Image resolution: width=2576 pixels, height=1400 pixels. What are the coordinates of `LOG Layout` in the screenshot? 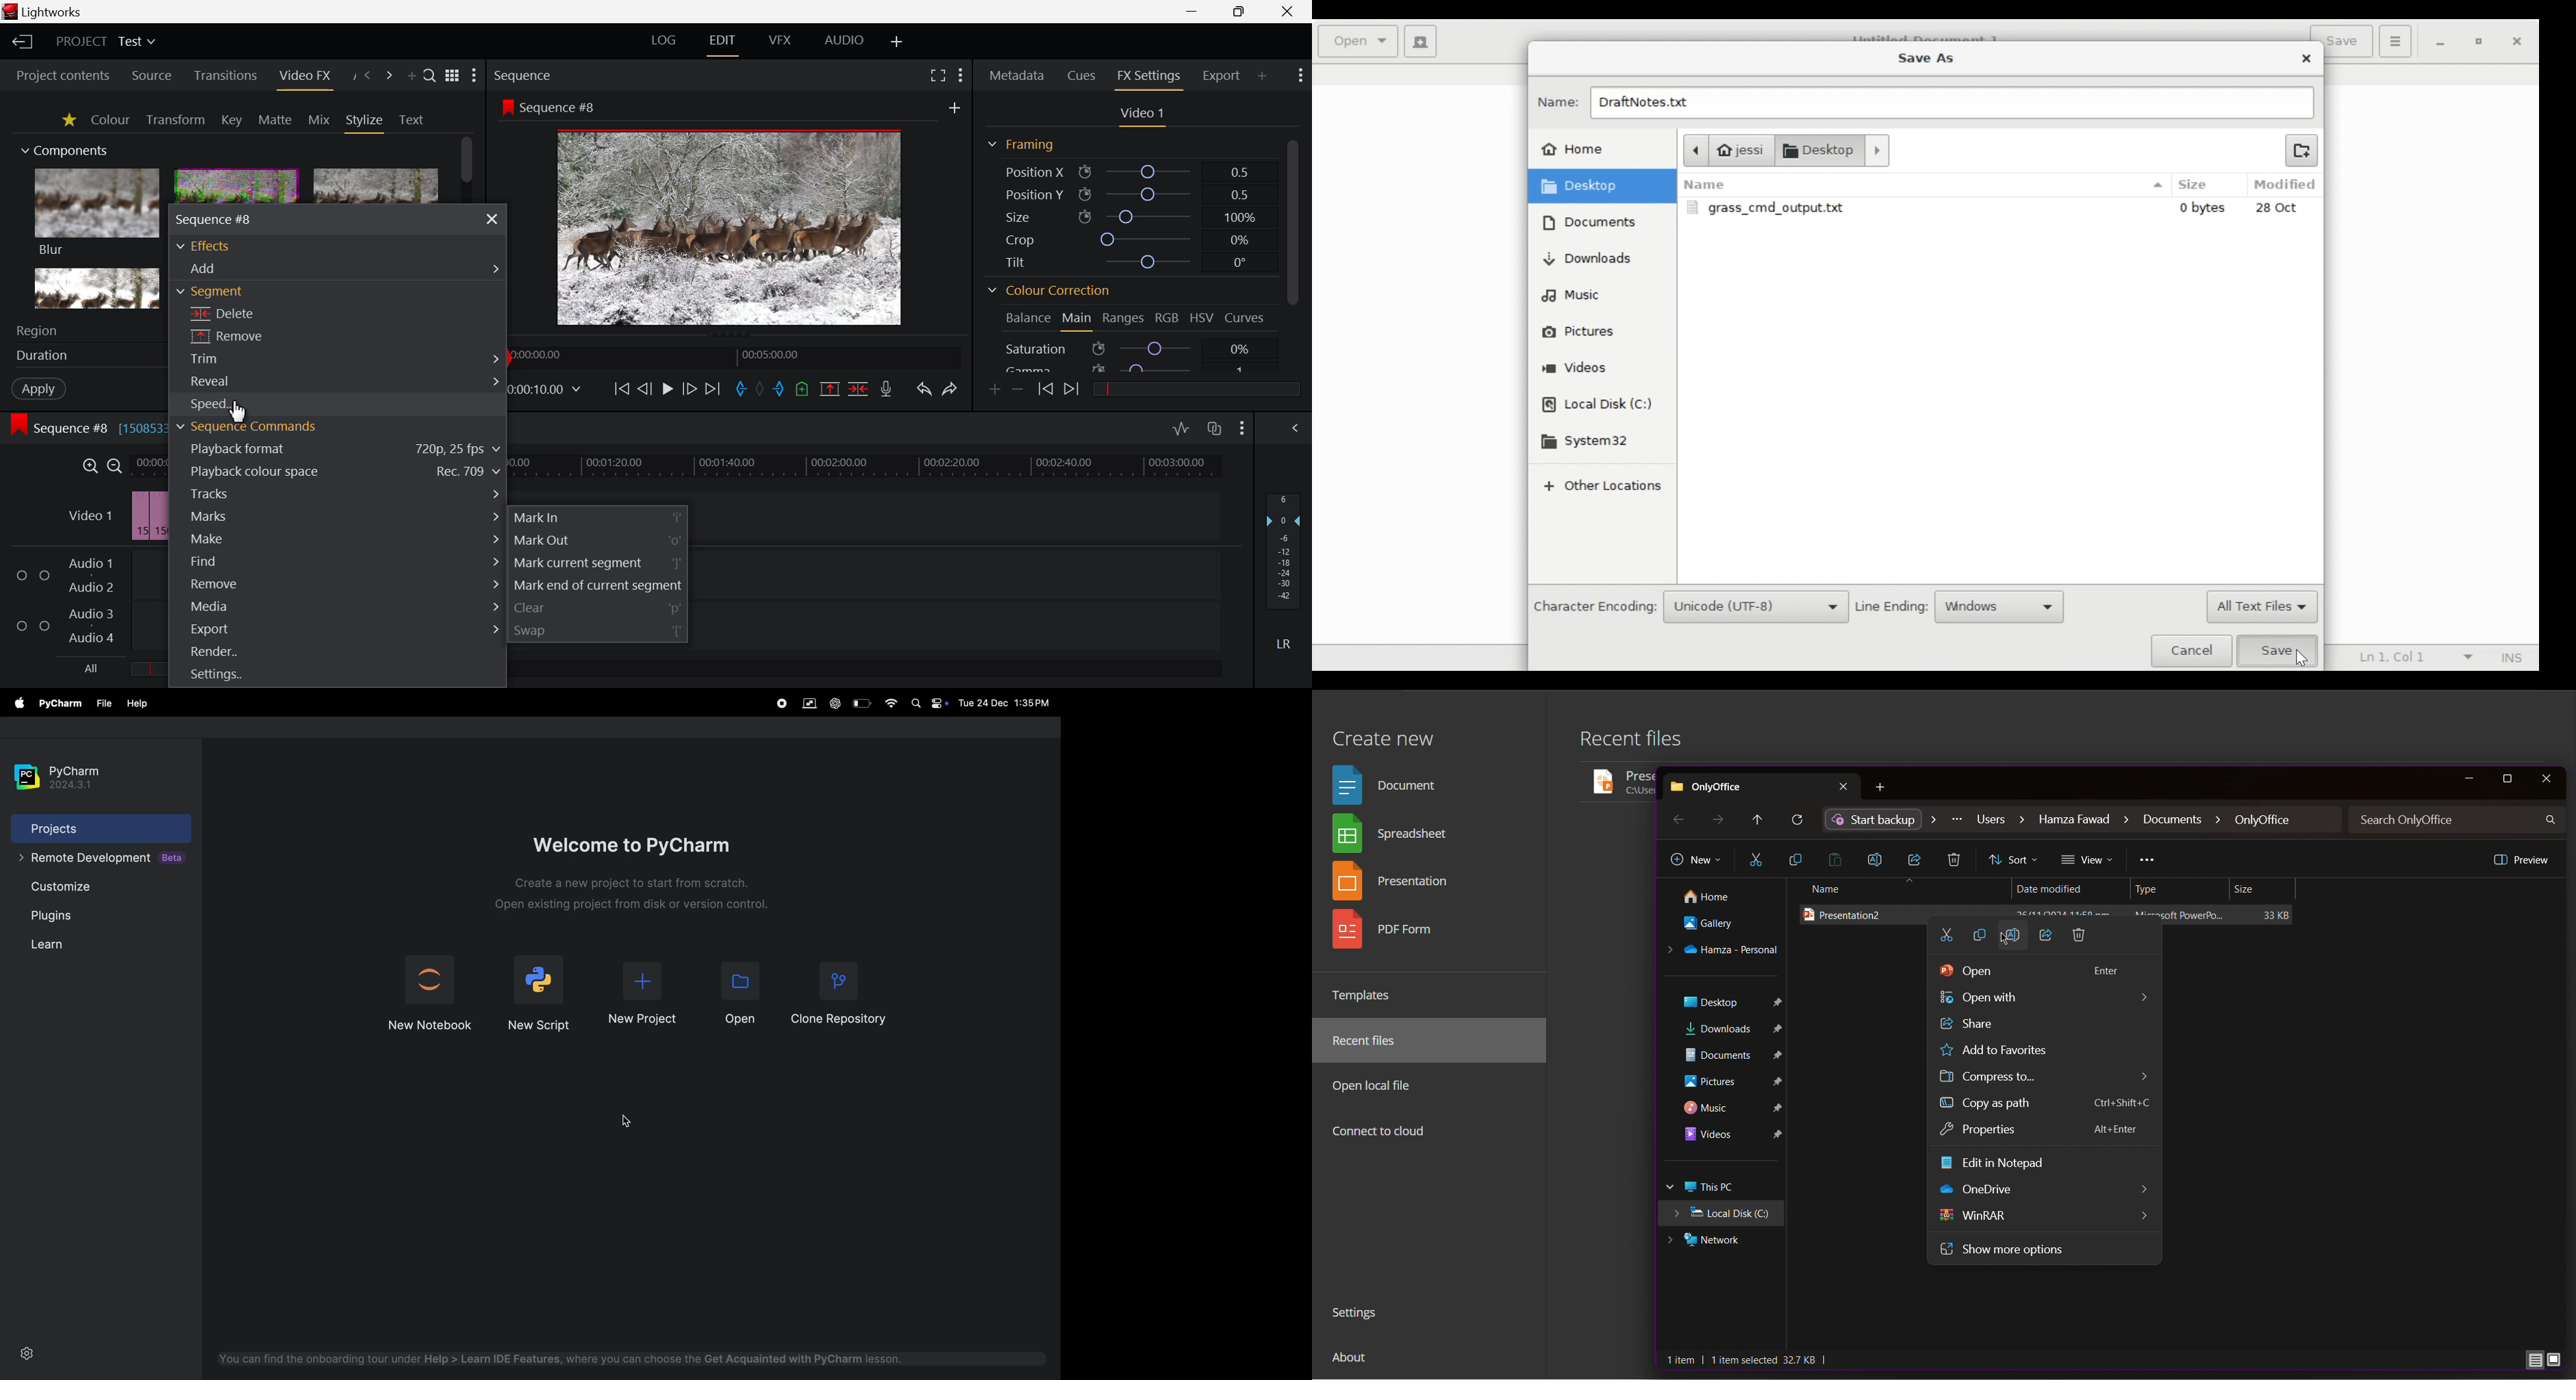 It's located at (664, 41).